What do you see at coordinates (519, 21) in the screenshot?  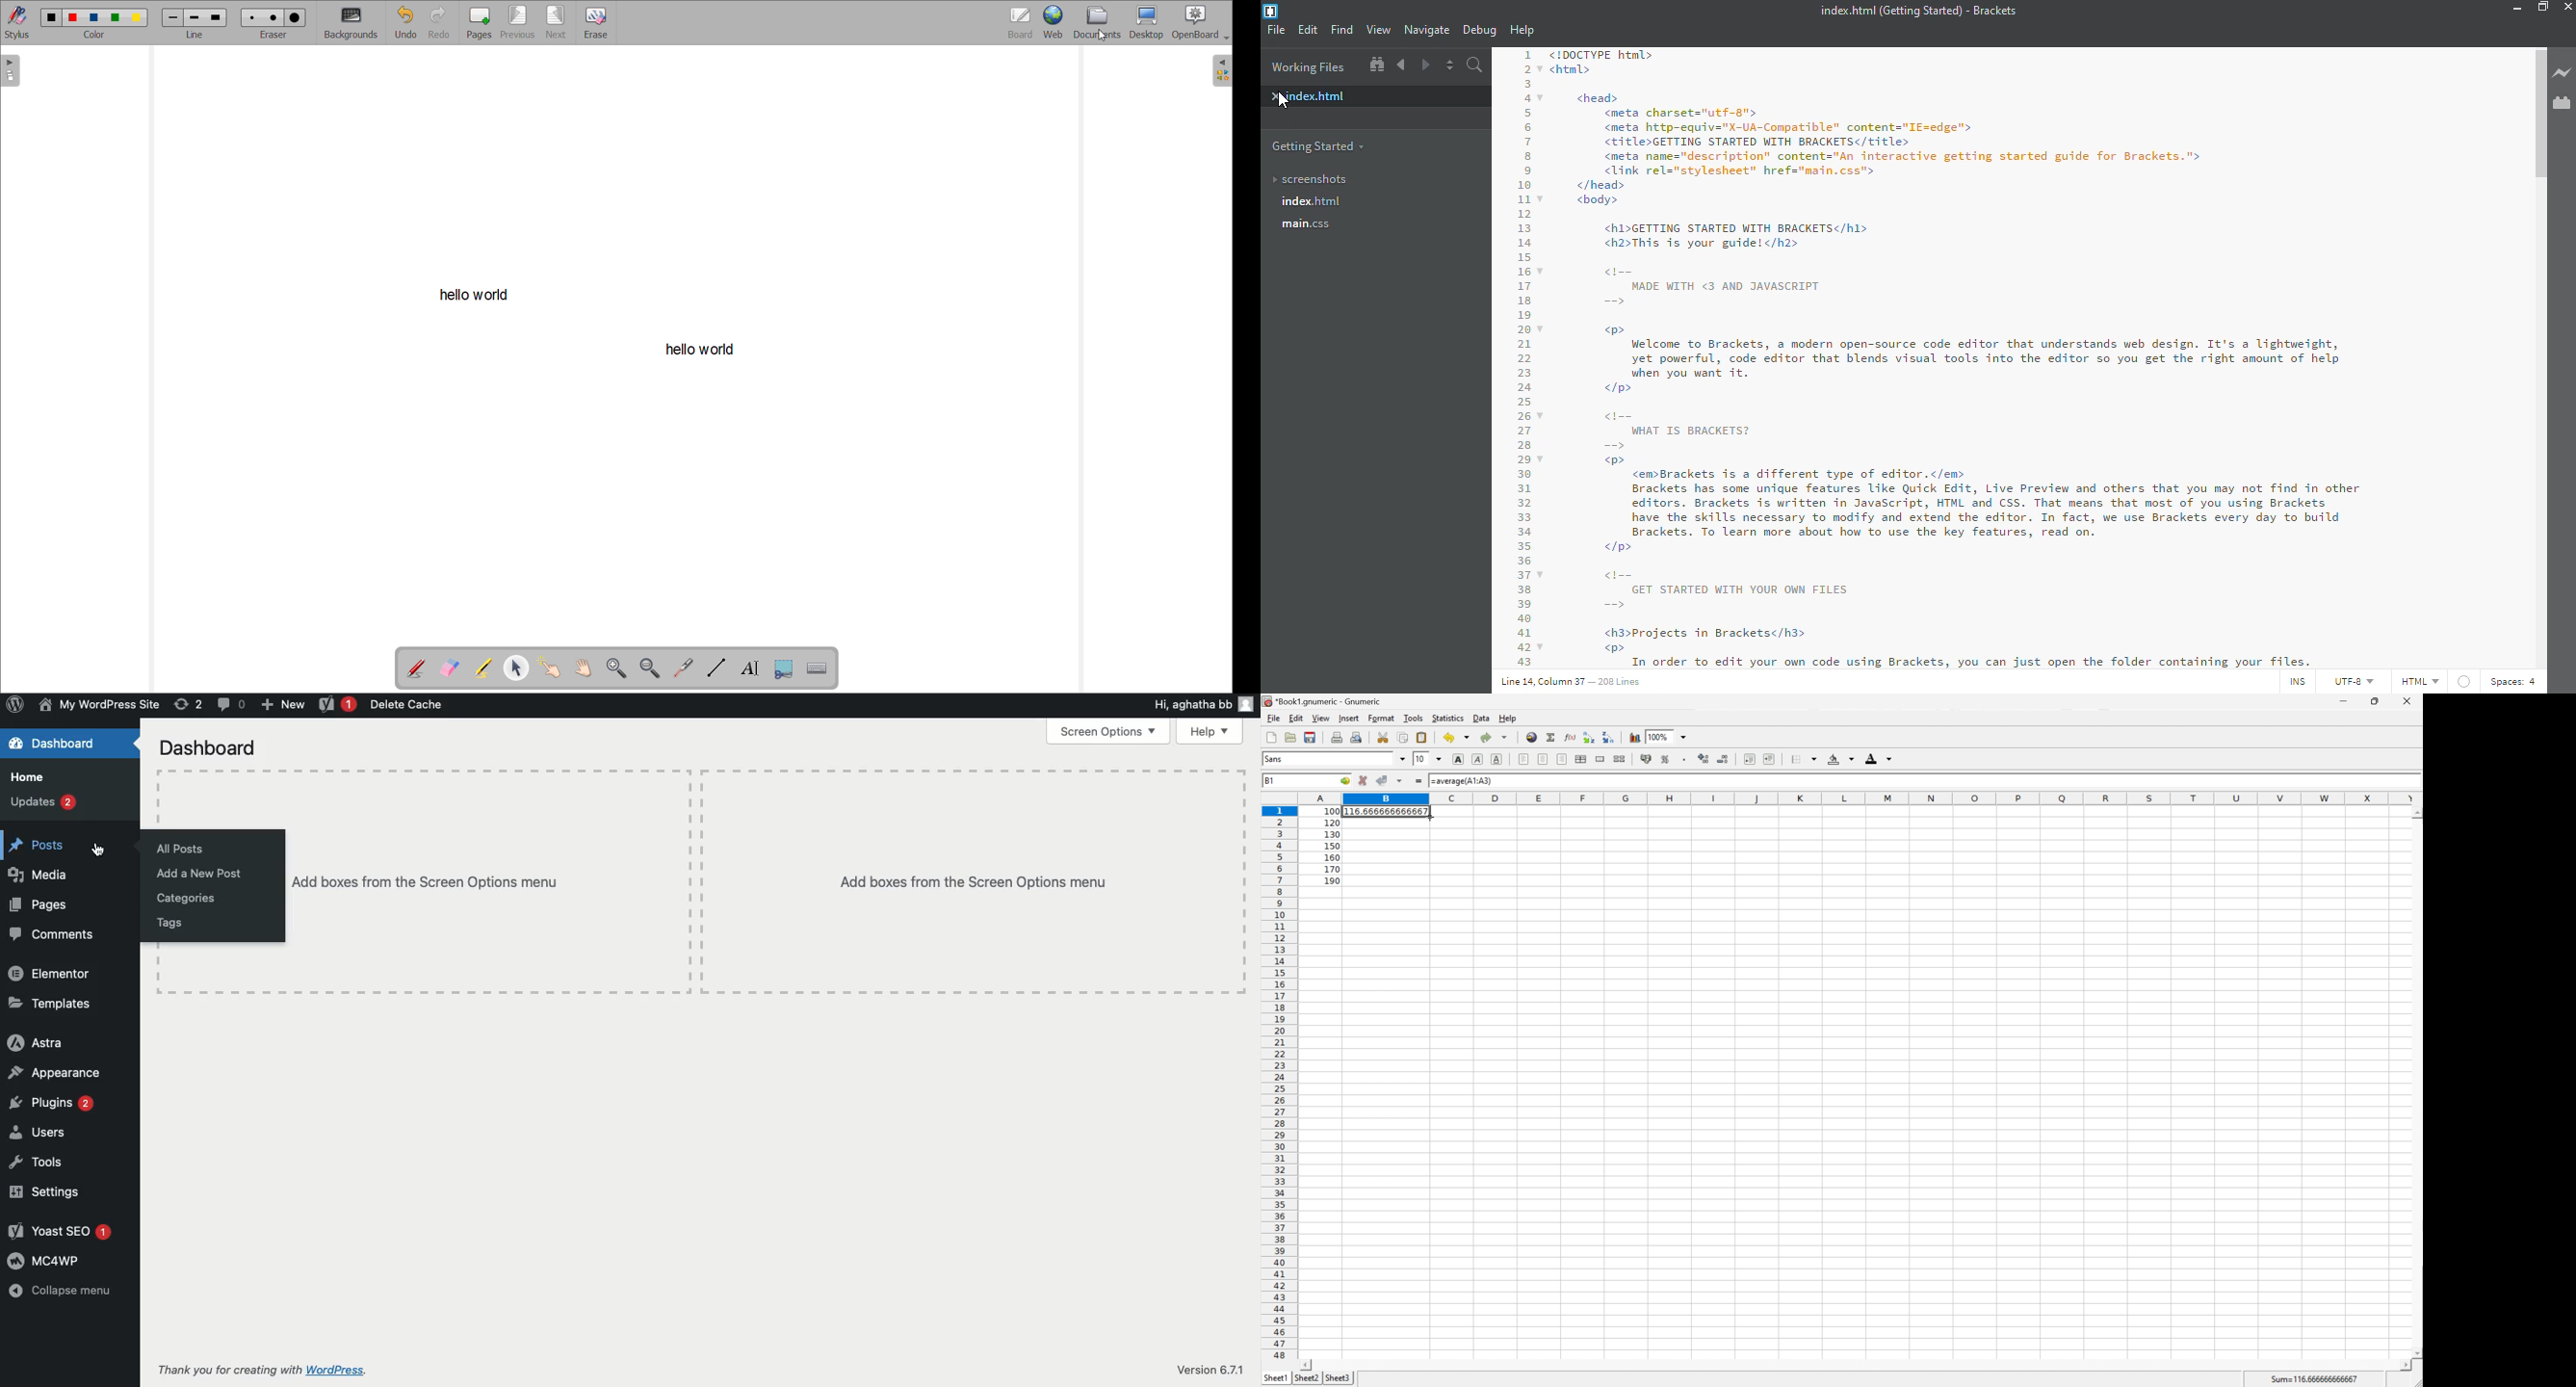 I see `previous page` at bounding box center [519, 21].